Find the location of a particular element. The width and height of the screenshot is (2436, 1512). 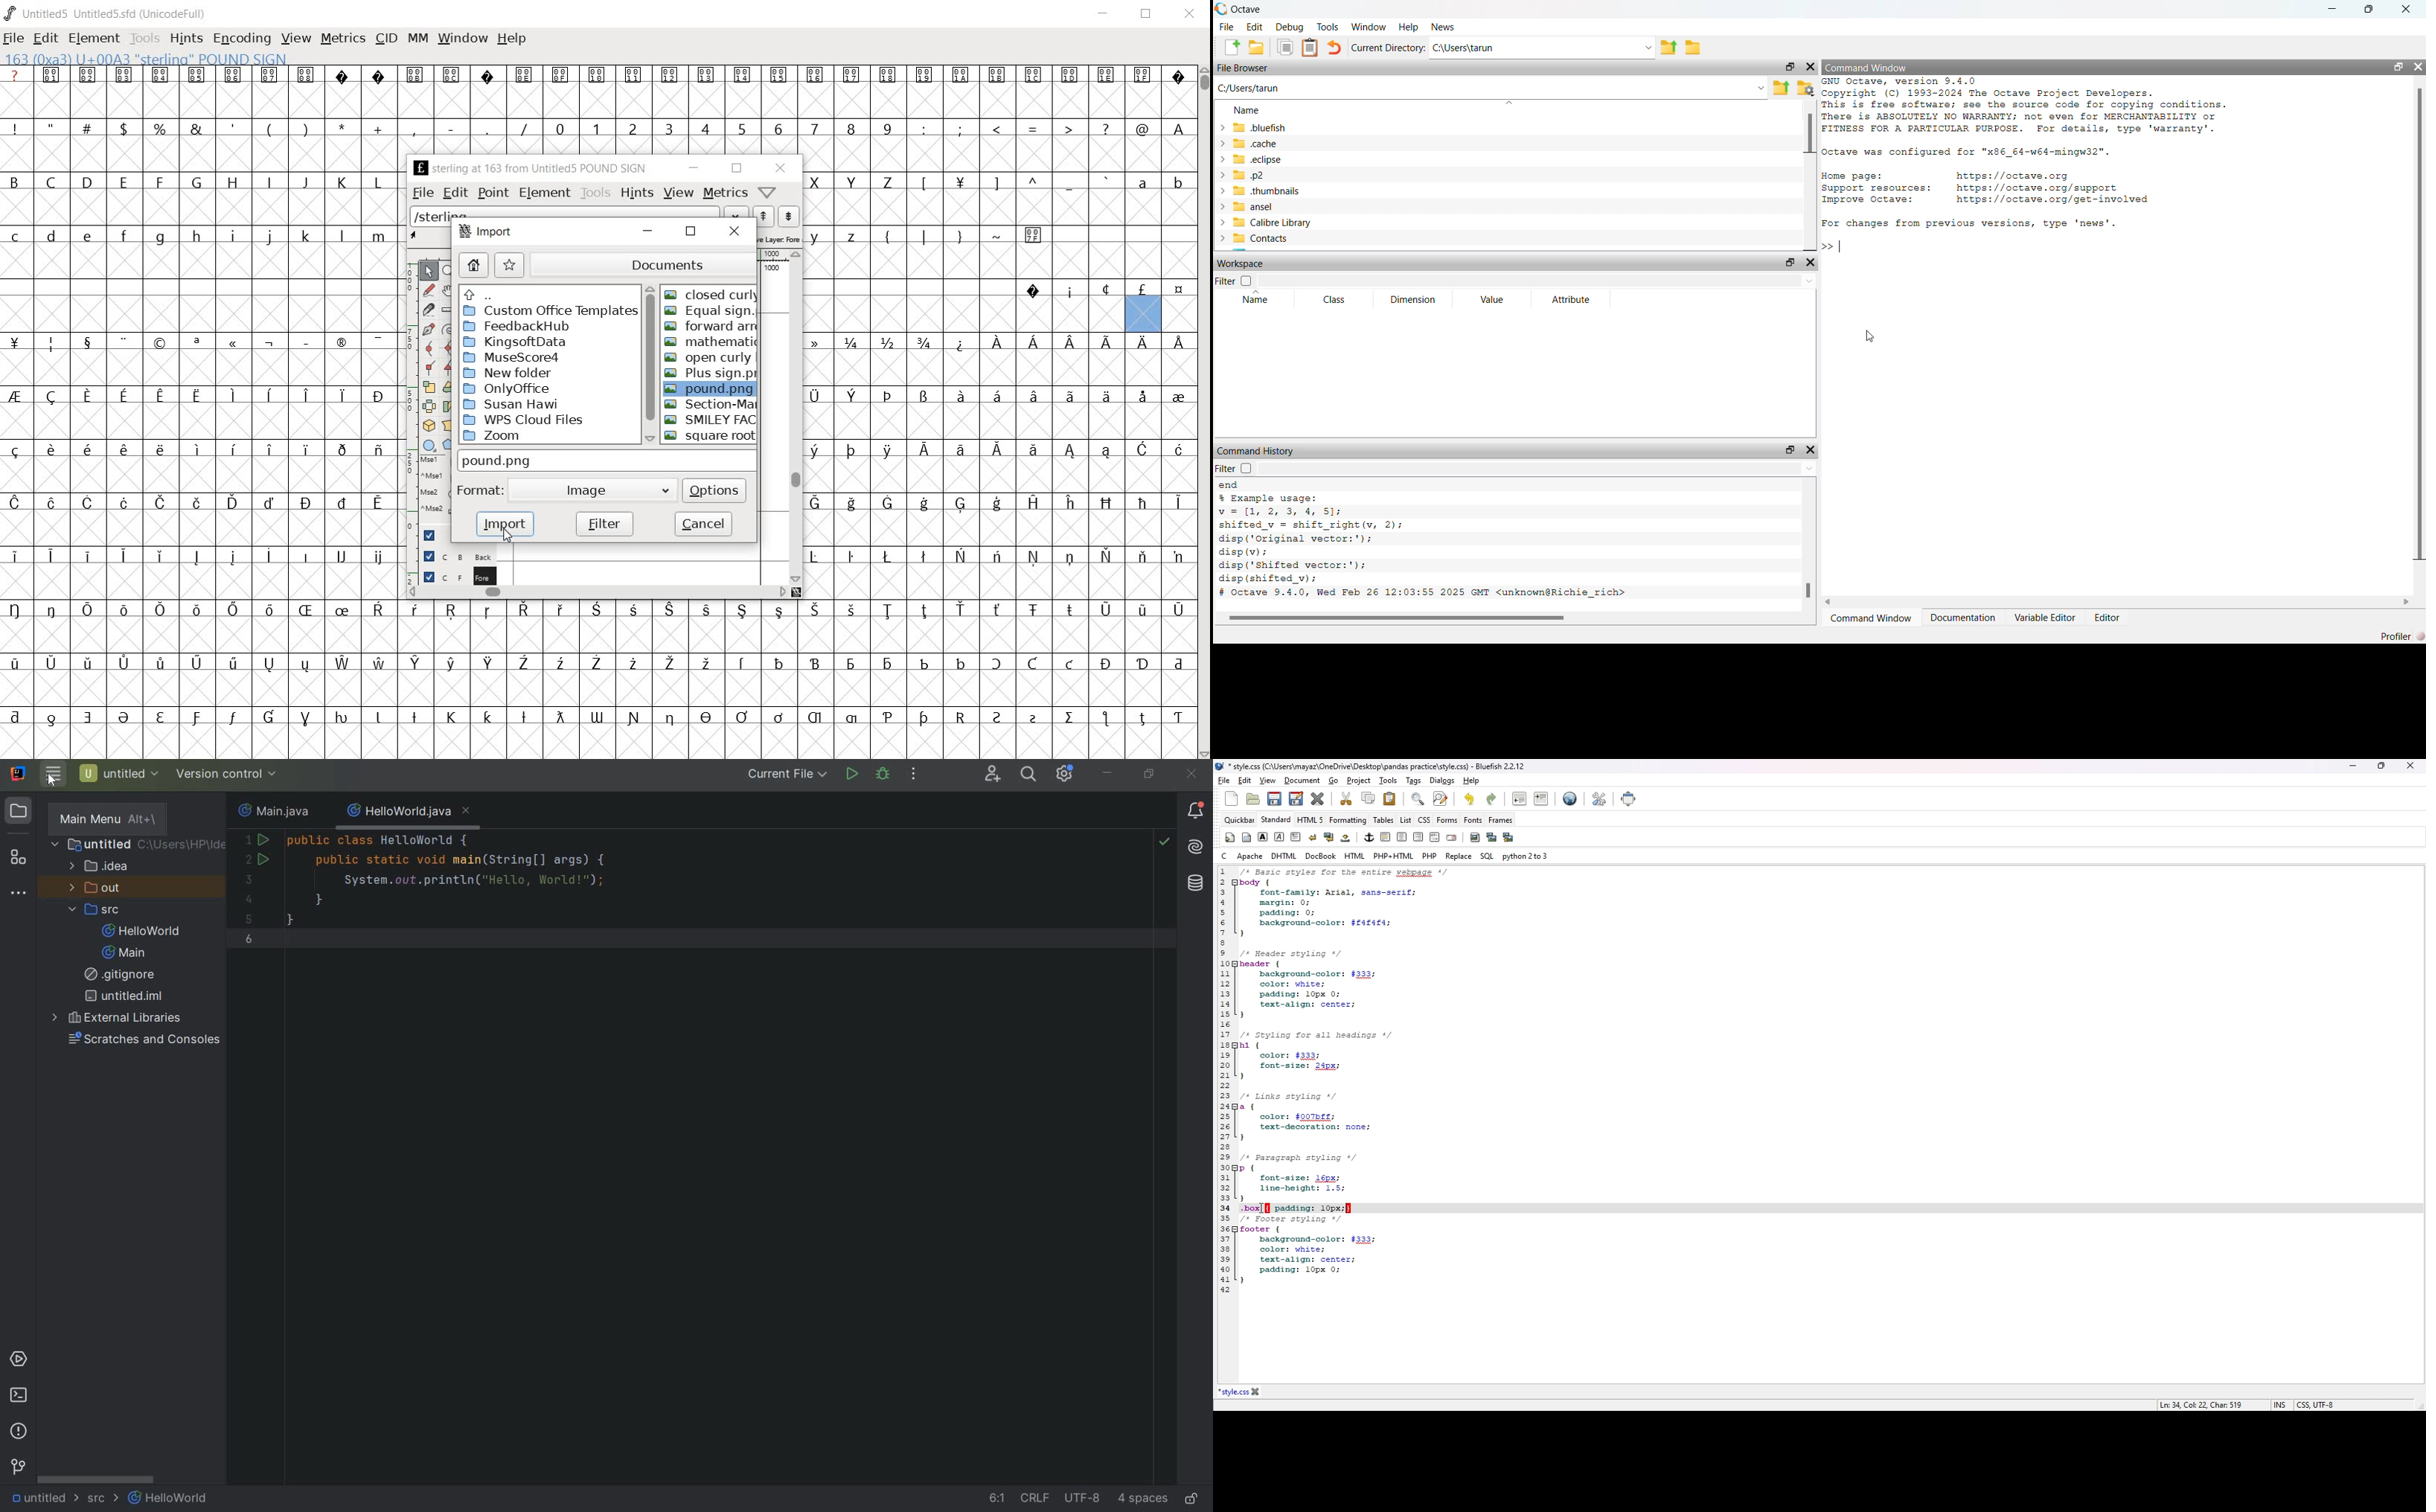

WINDOW is located at coordinates (463, 40).